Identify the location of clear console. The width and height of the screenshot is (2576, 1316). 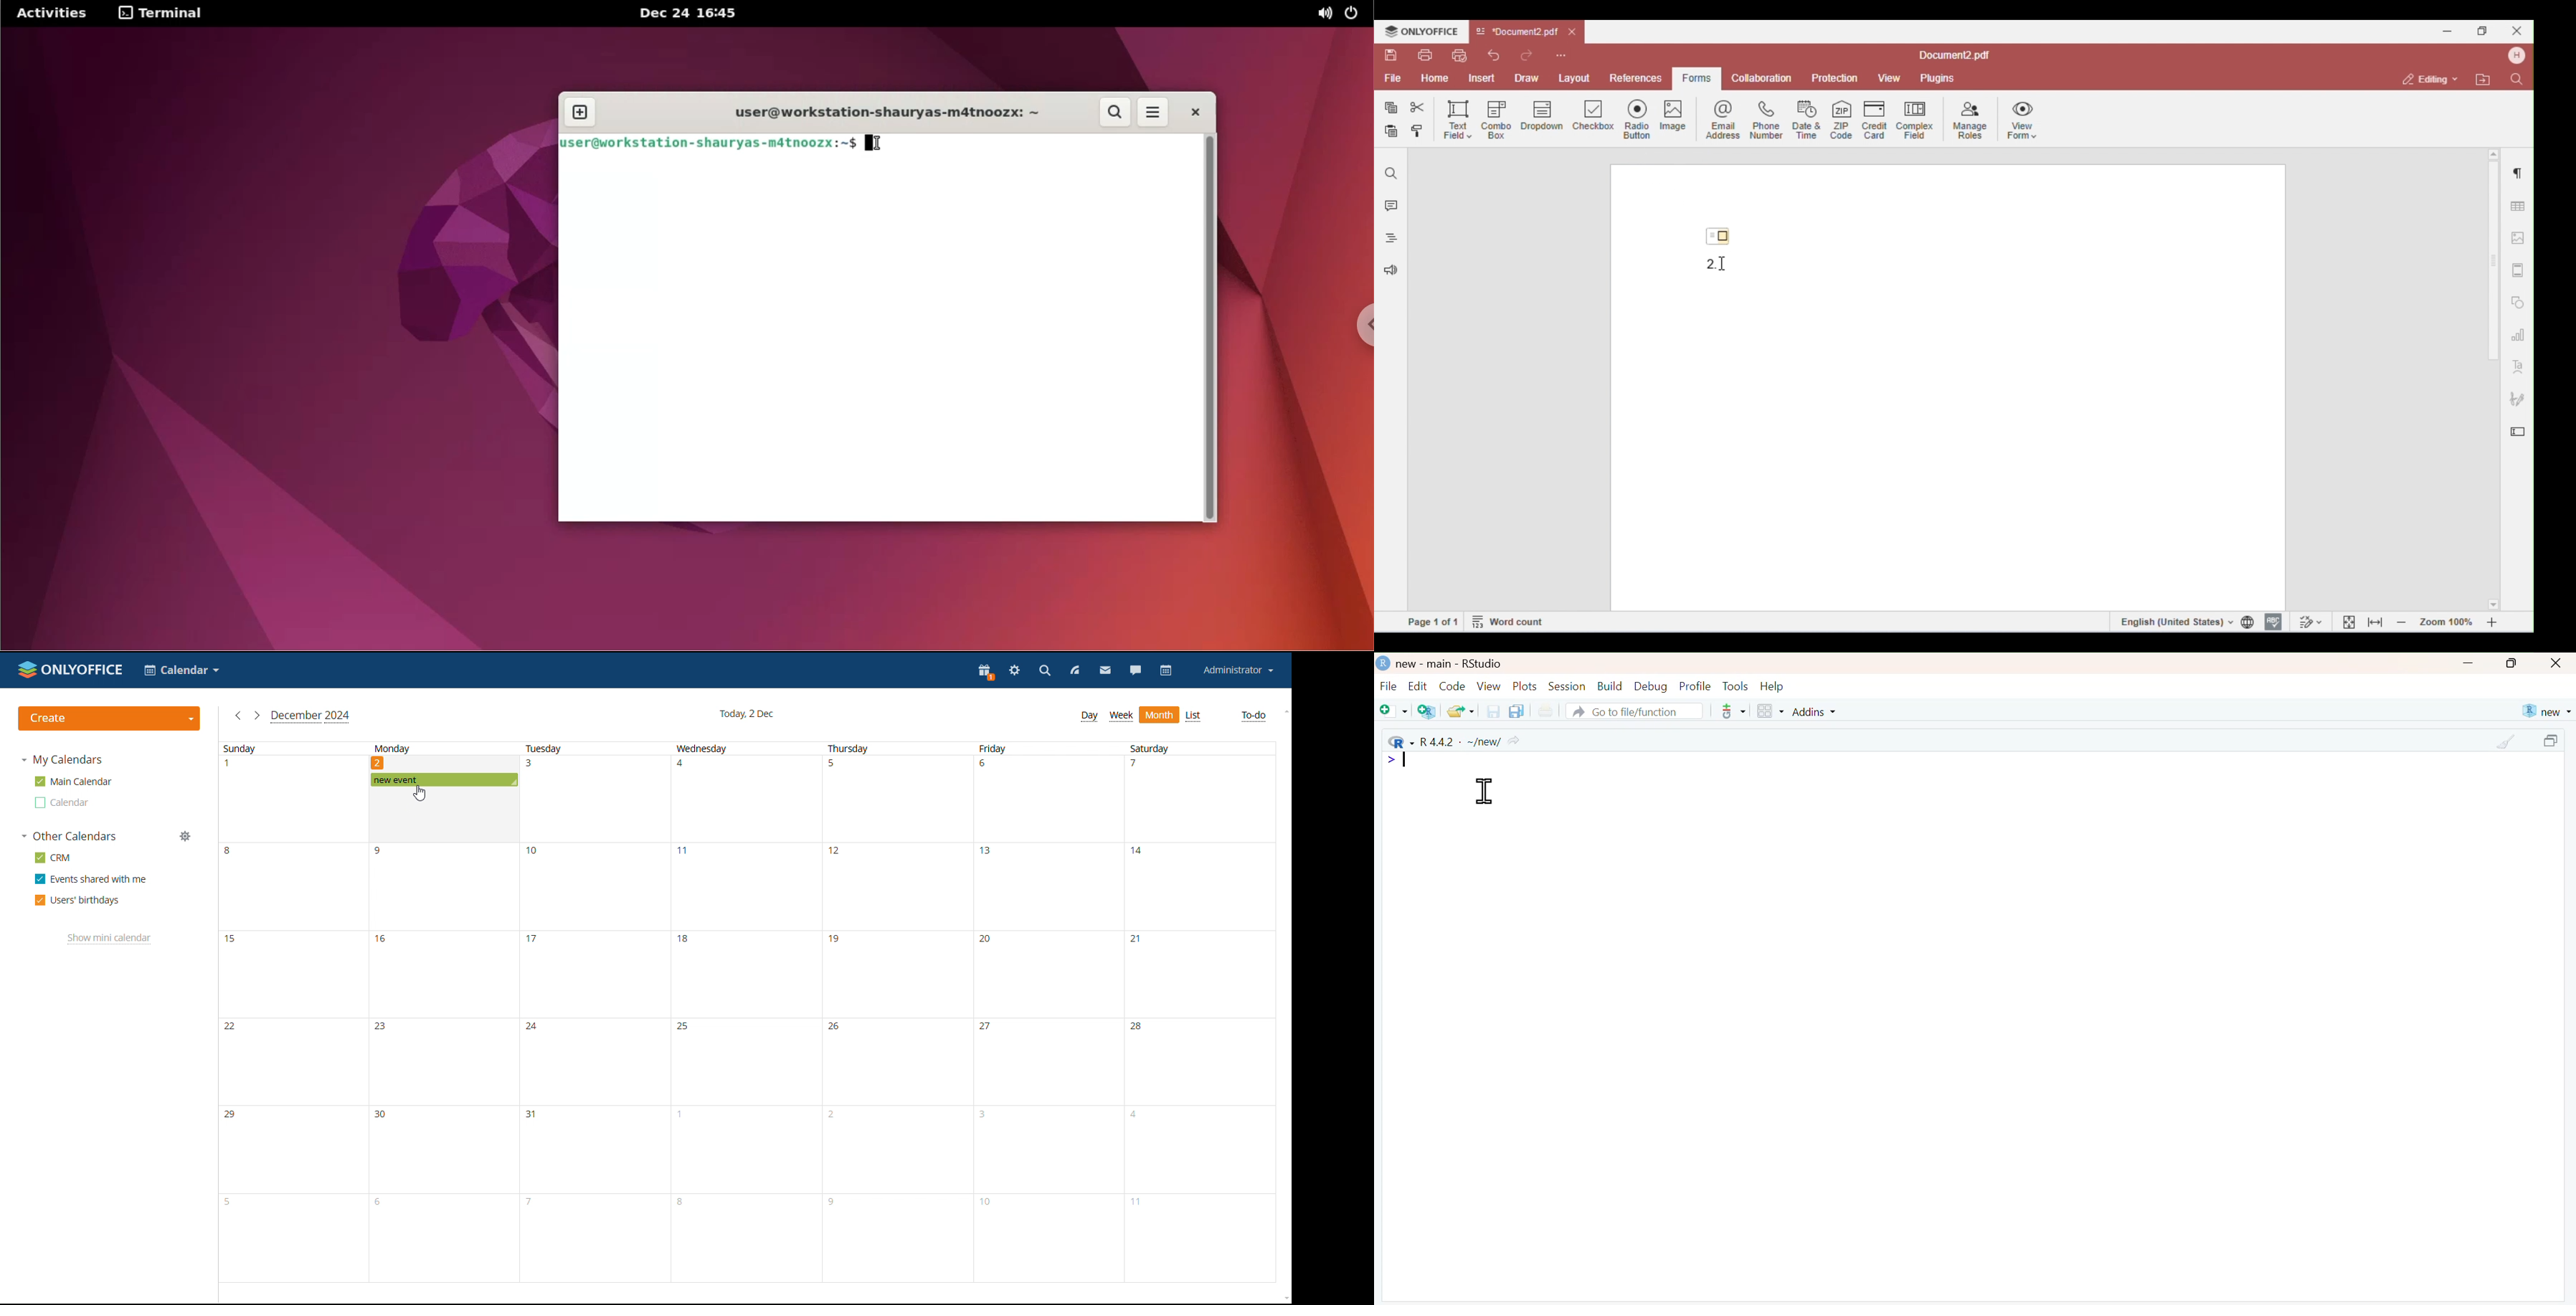
(2507, 742).